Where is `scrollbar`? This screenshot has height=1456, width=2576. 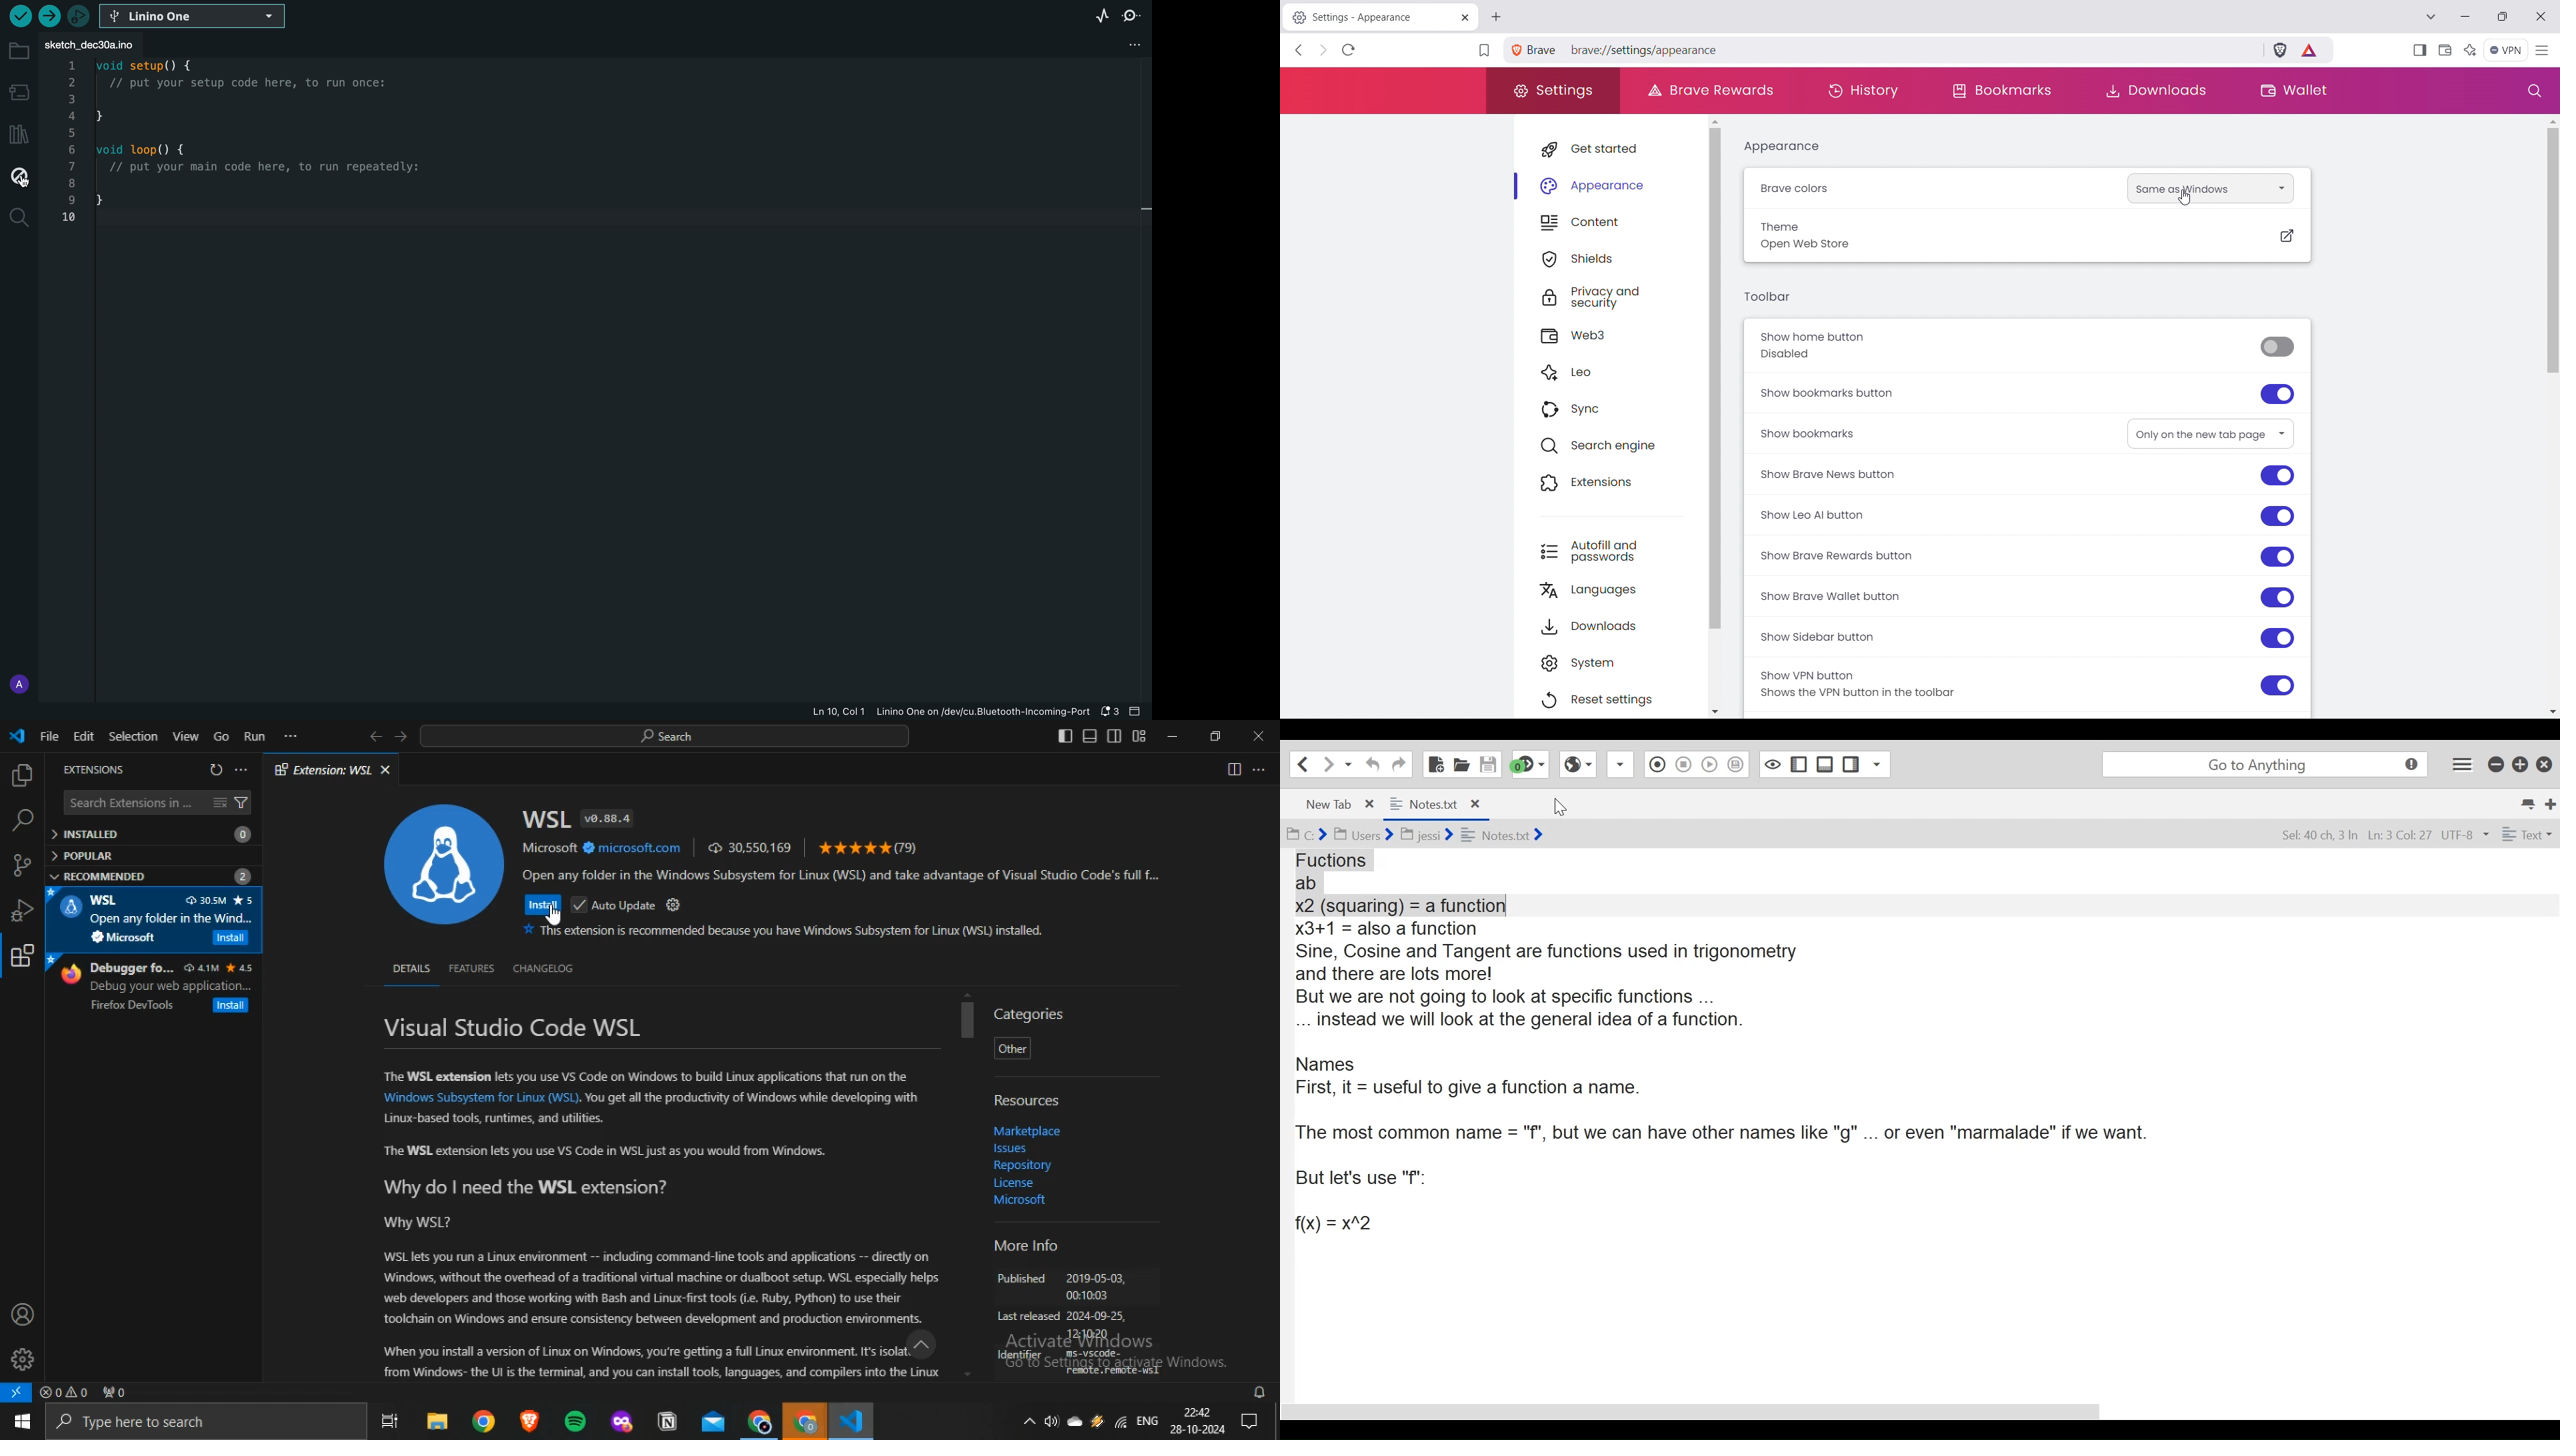 scrollbar is located at coordinates (1727, 377).